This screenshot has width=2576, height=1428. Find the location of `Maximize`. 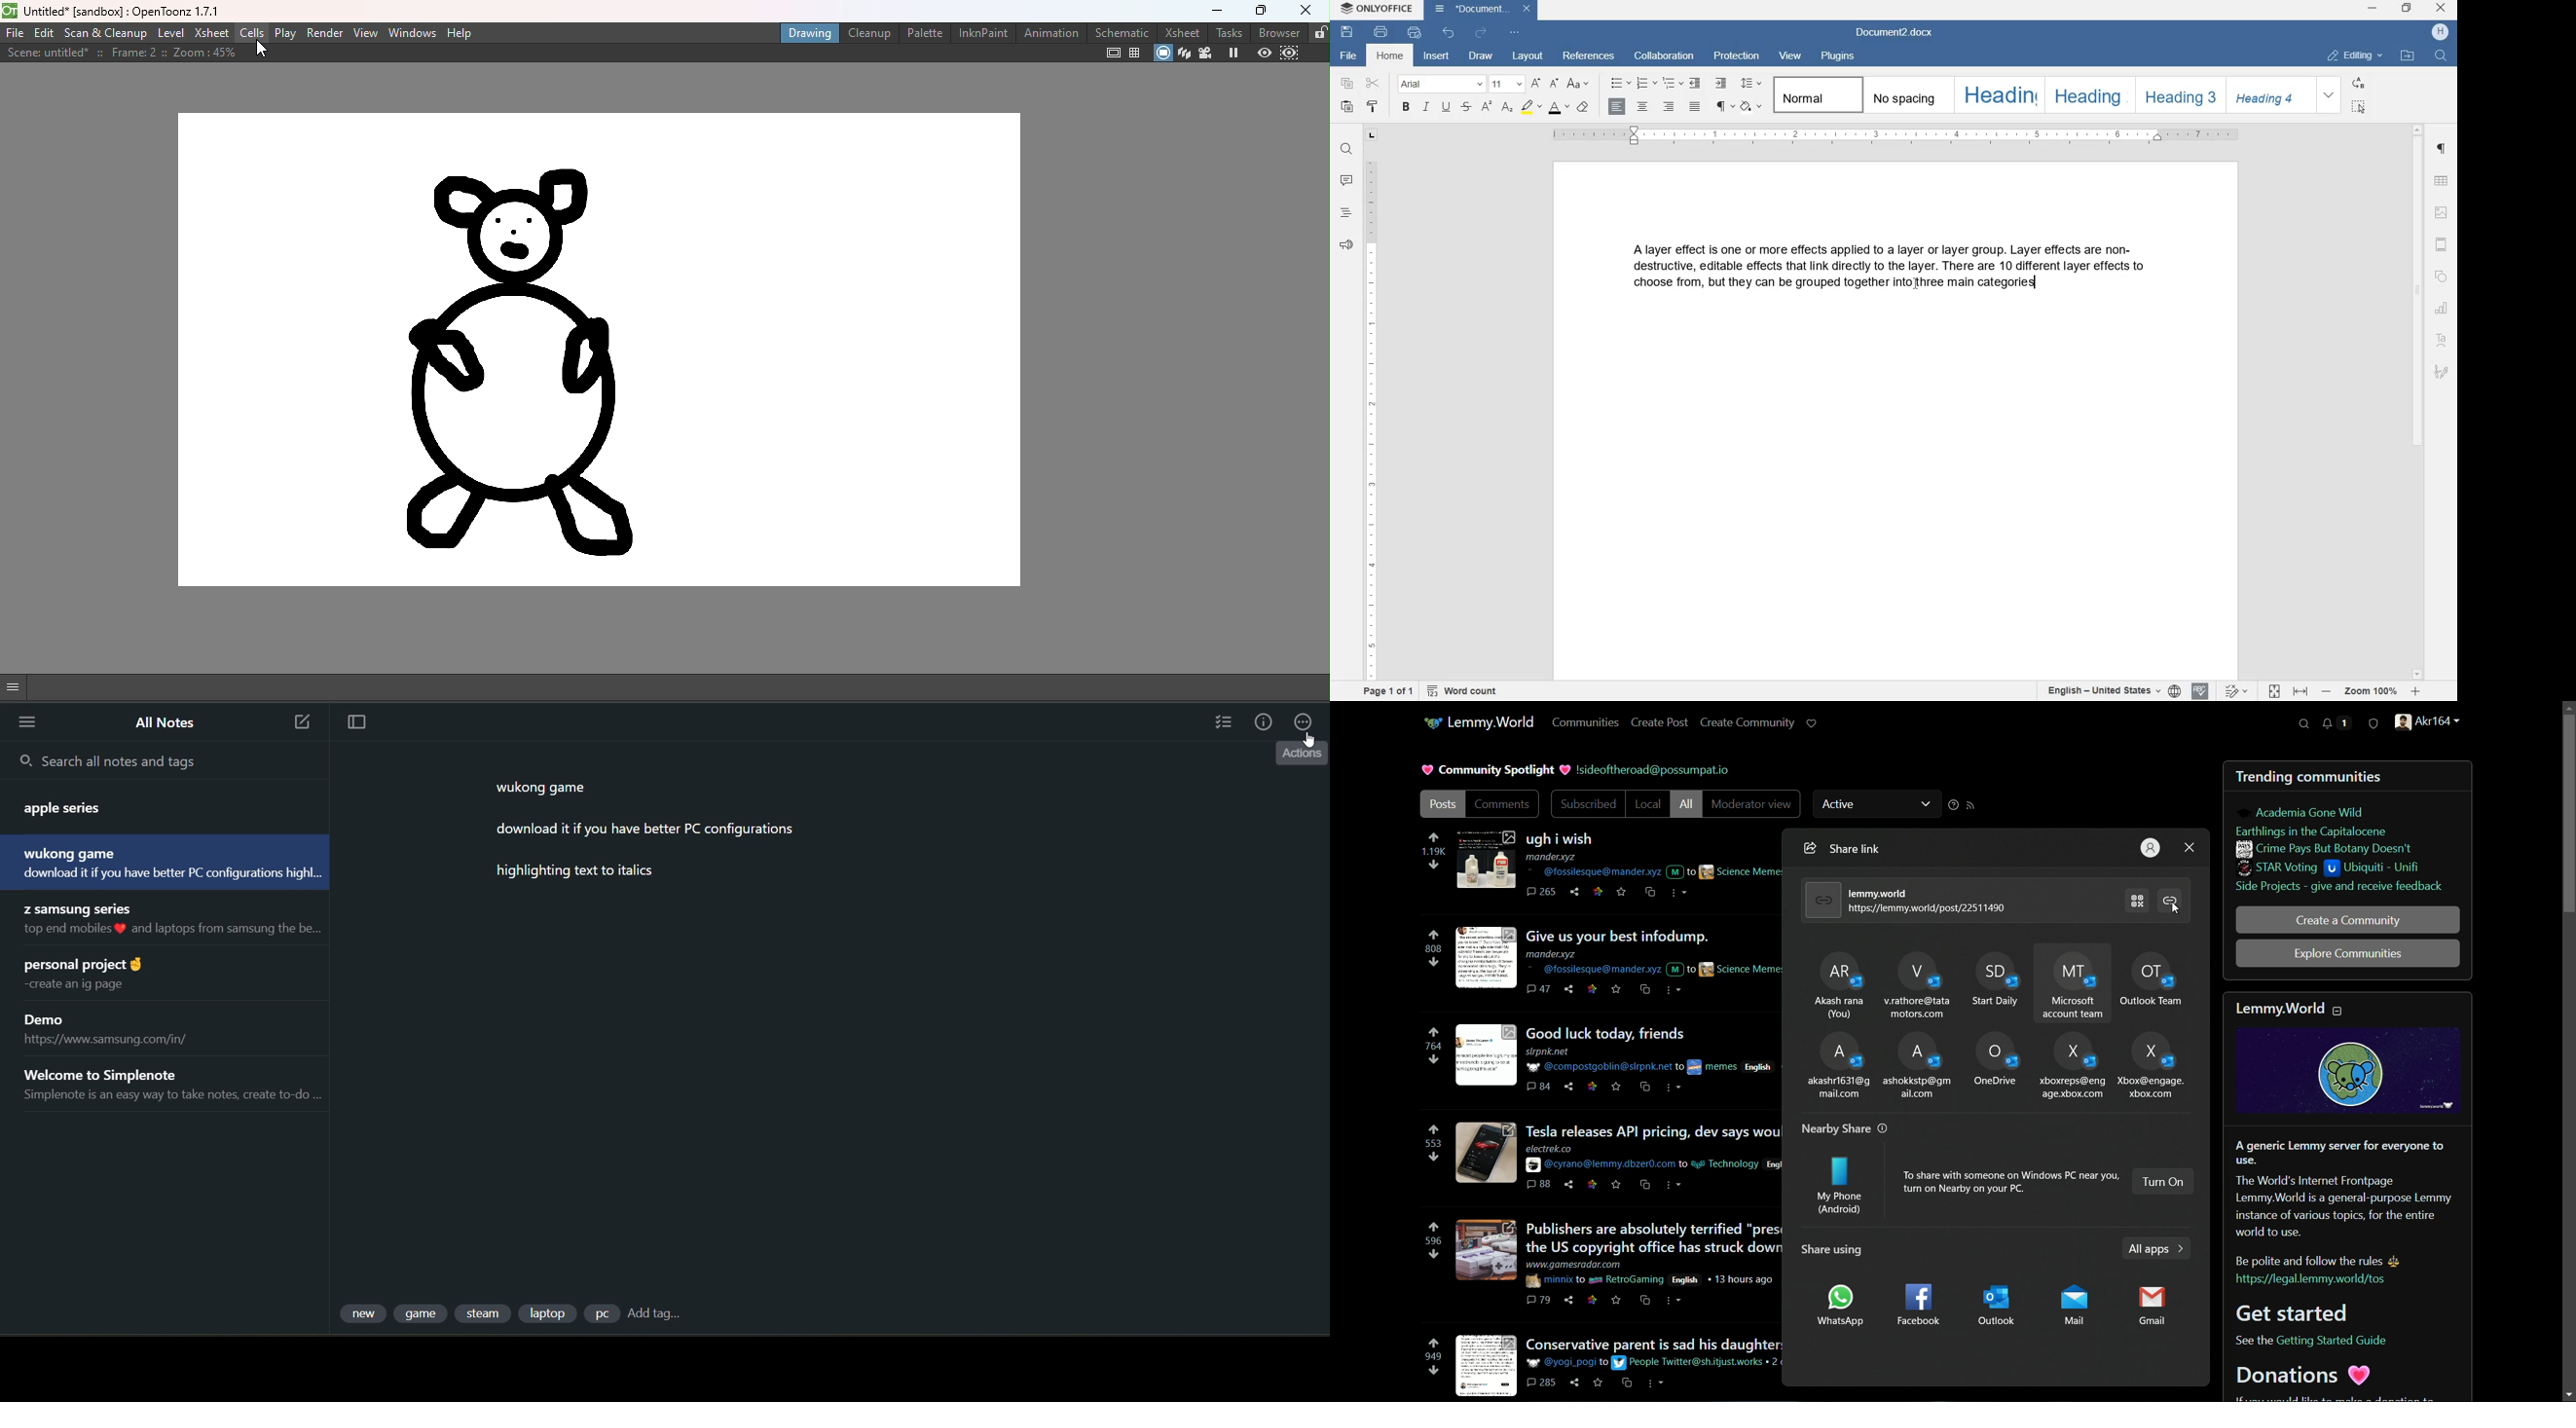

Maximize is located at coordinates (1264, 9).